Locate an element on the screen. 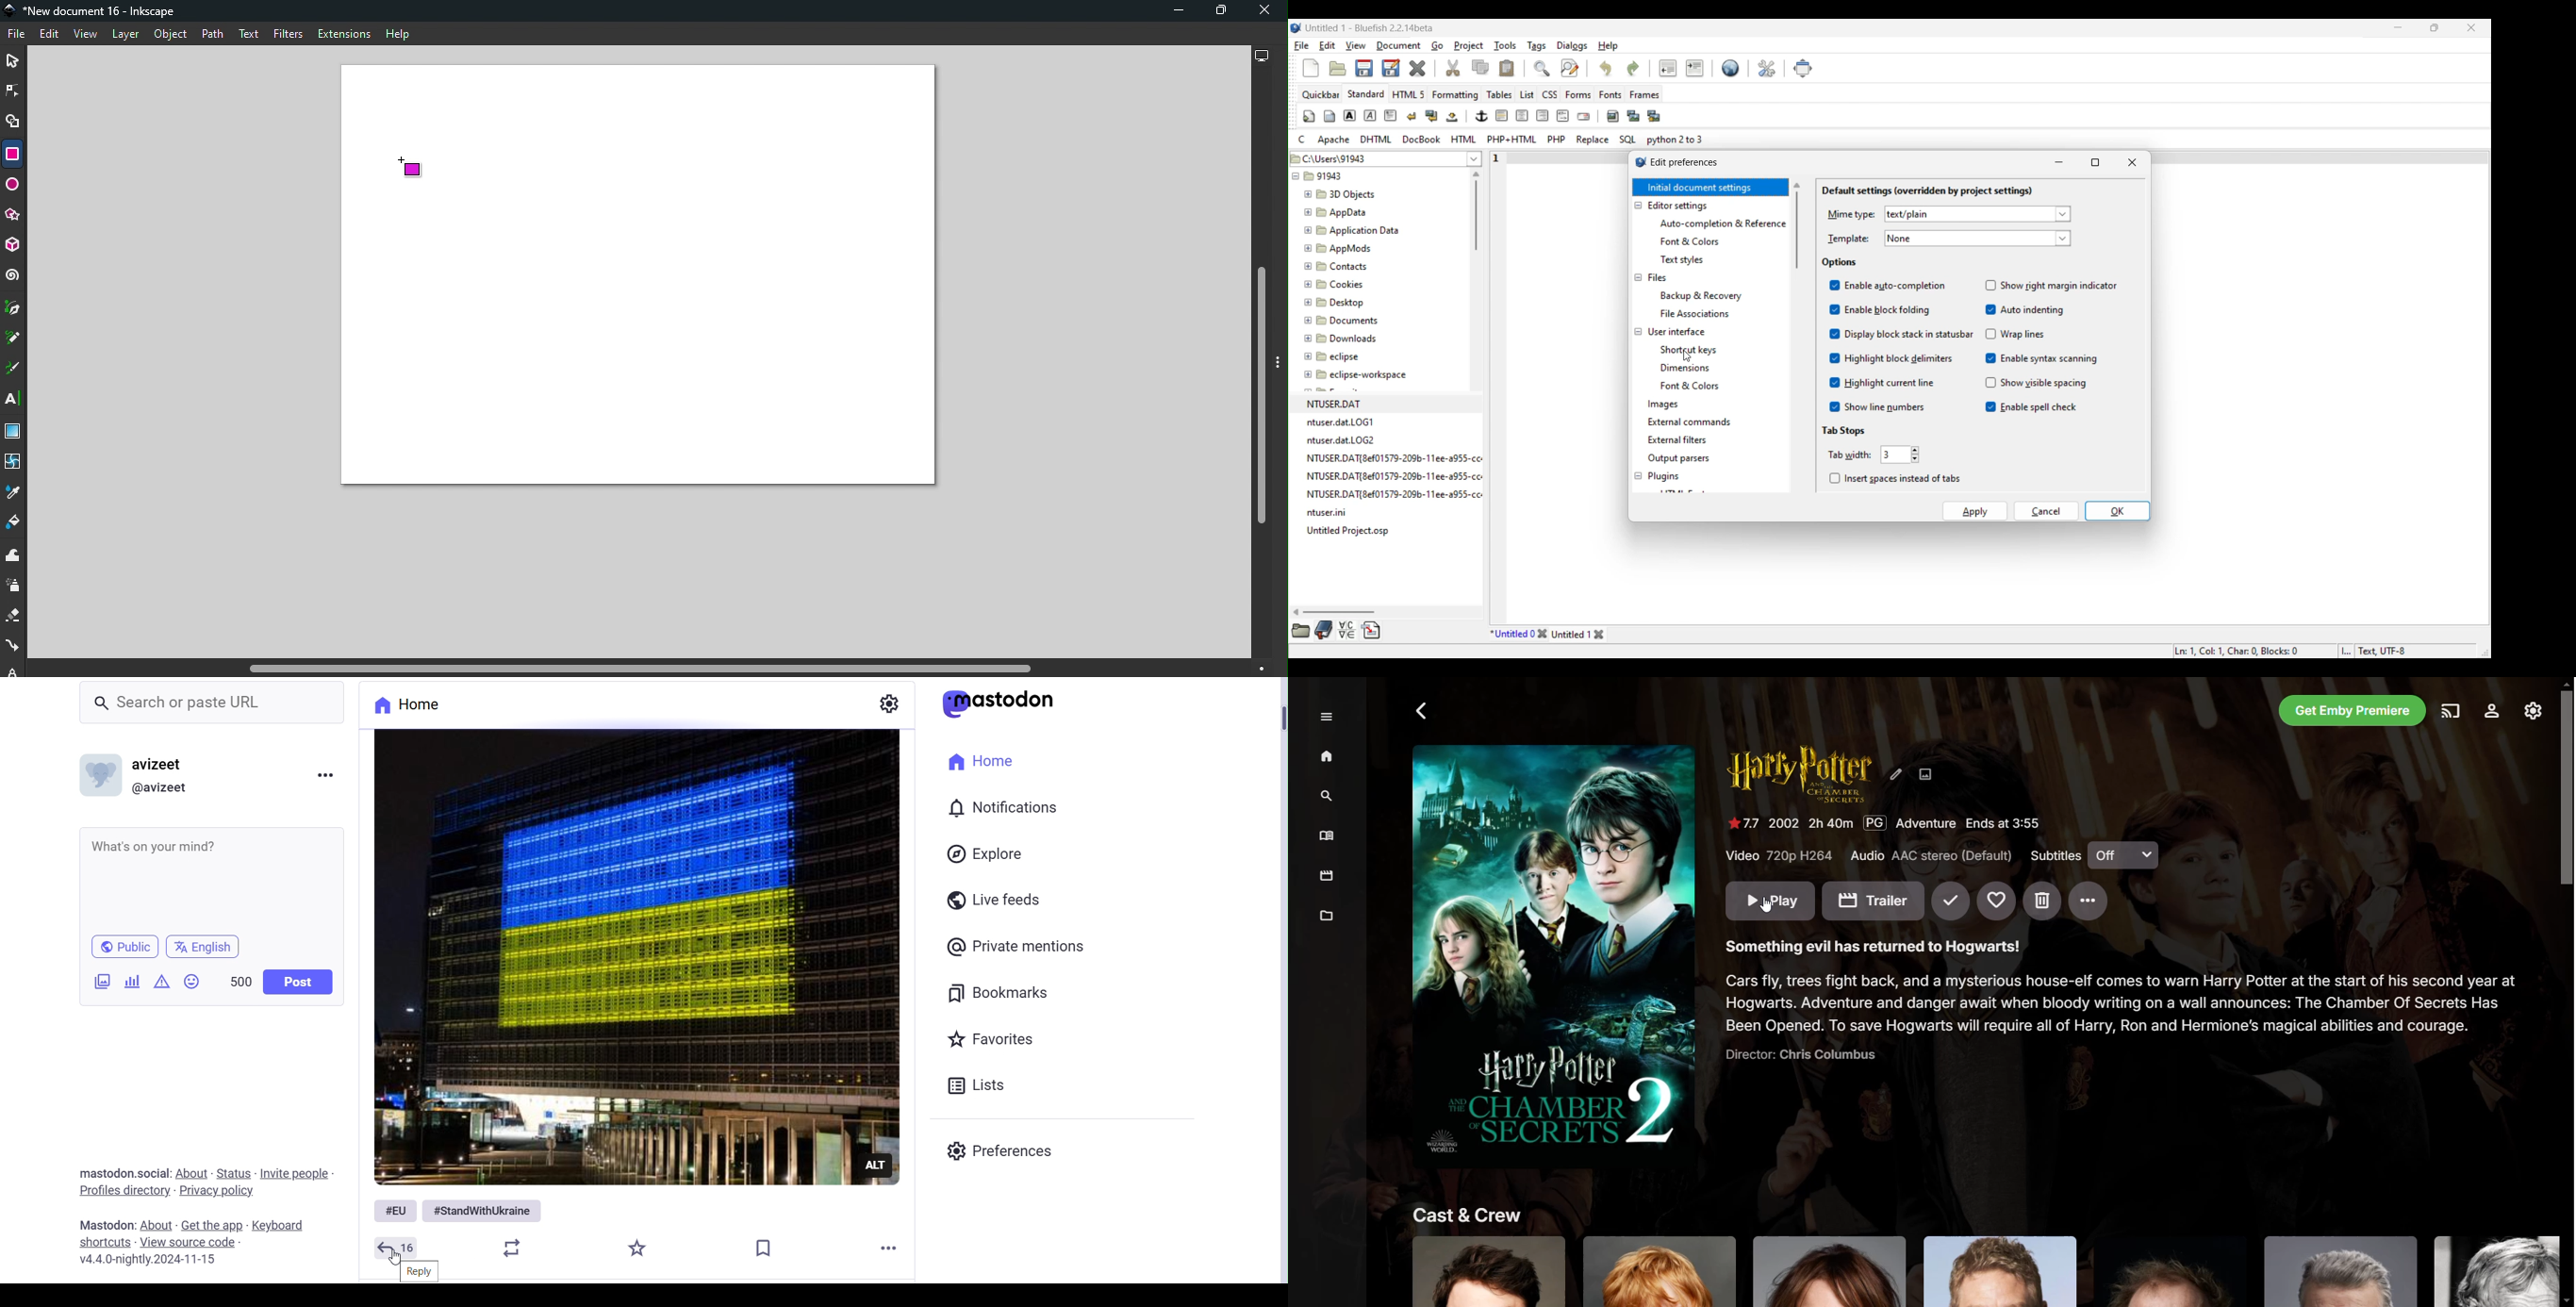 The image size is (2576, 1316). Gist of the Movie is located at coordinates (2123, 1014).